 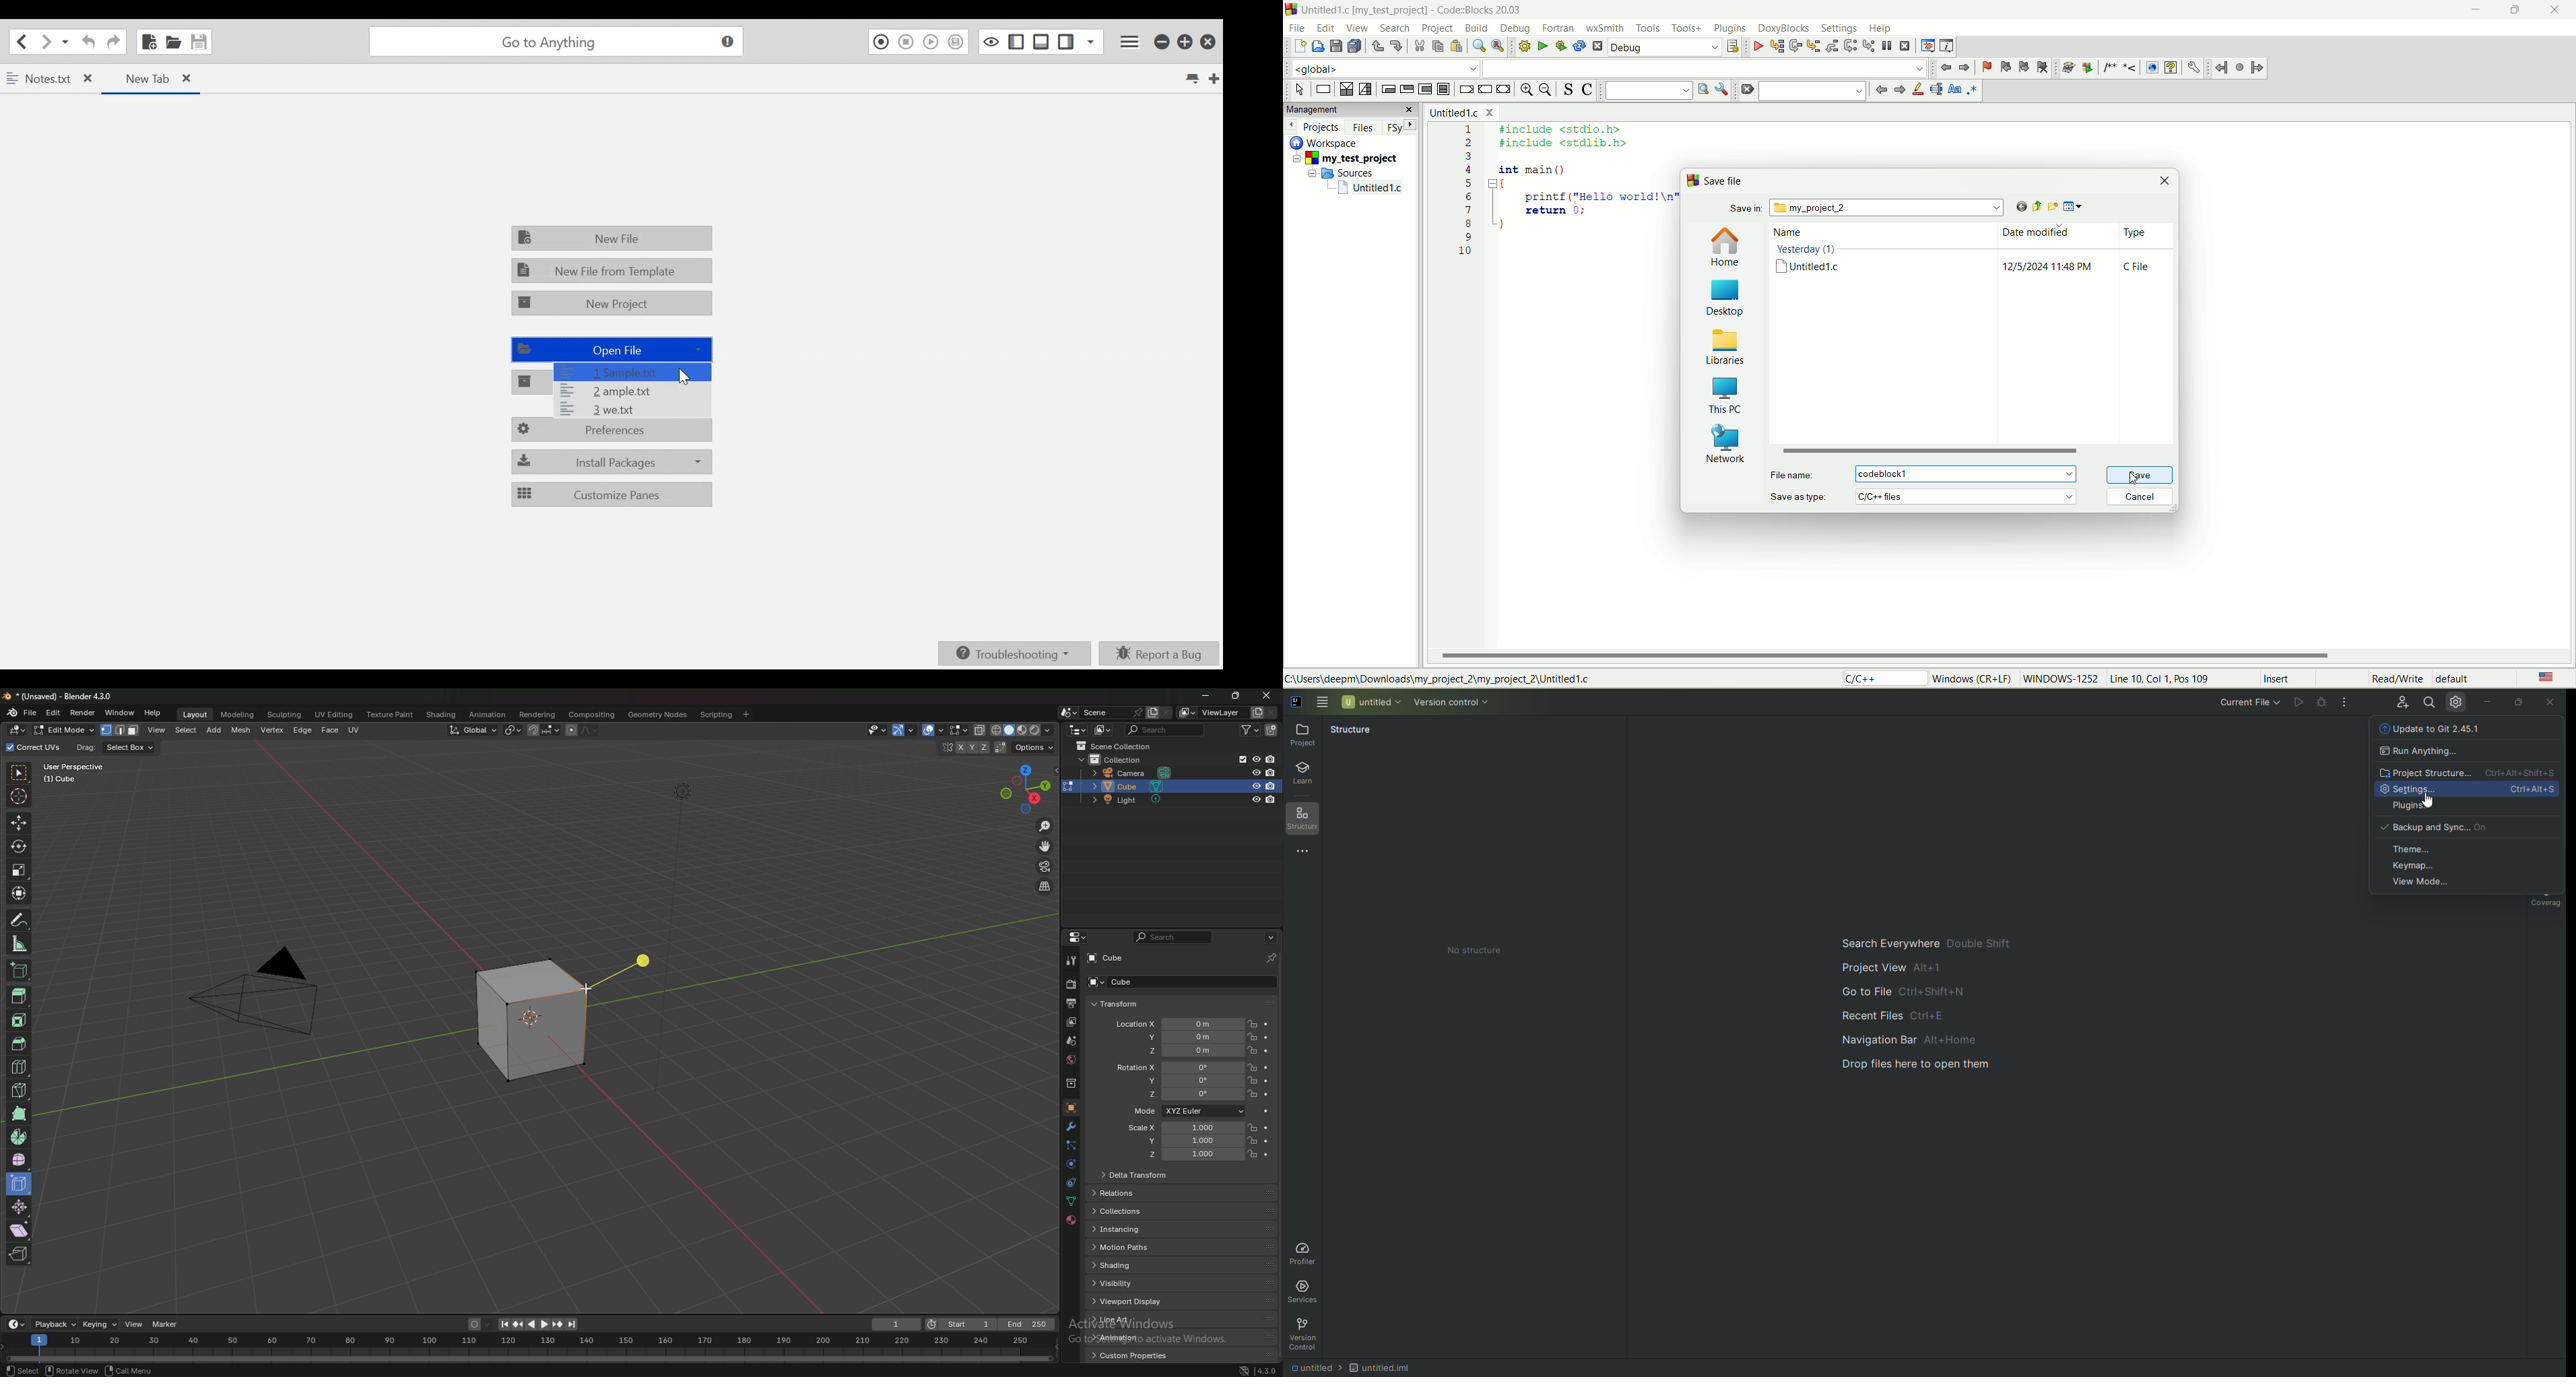 I want to click on zoom, so click(x=1045, y=827).